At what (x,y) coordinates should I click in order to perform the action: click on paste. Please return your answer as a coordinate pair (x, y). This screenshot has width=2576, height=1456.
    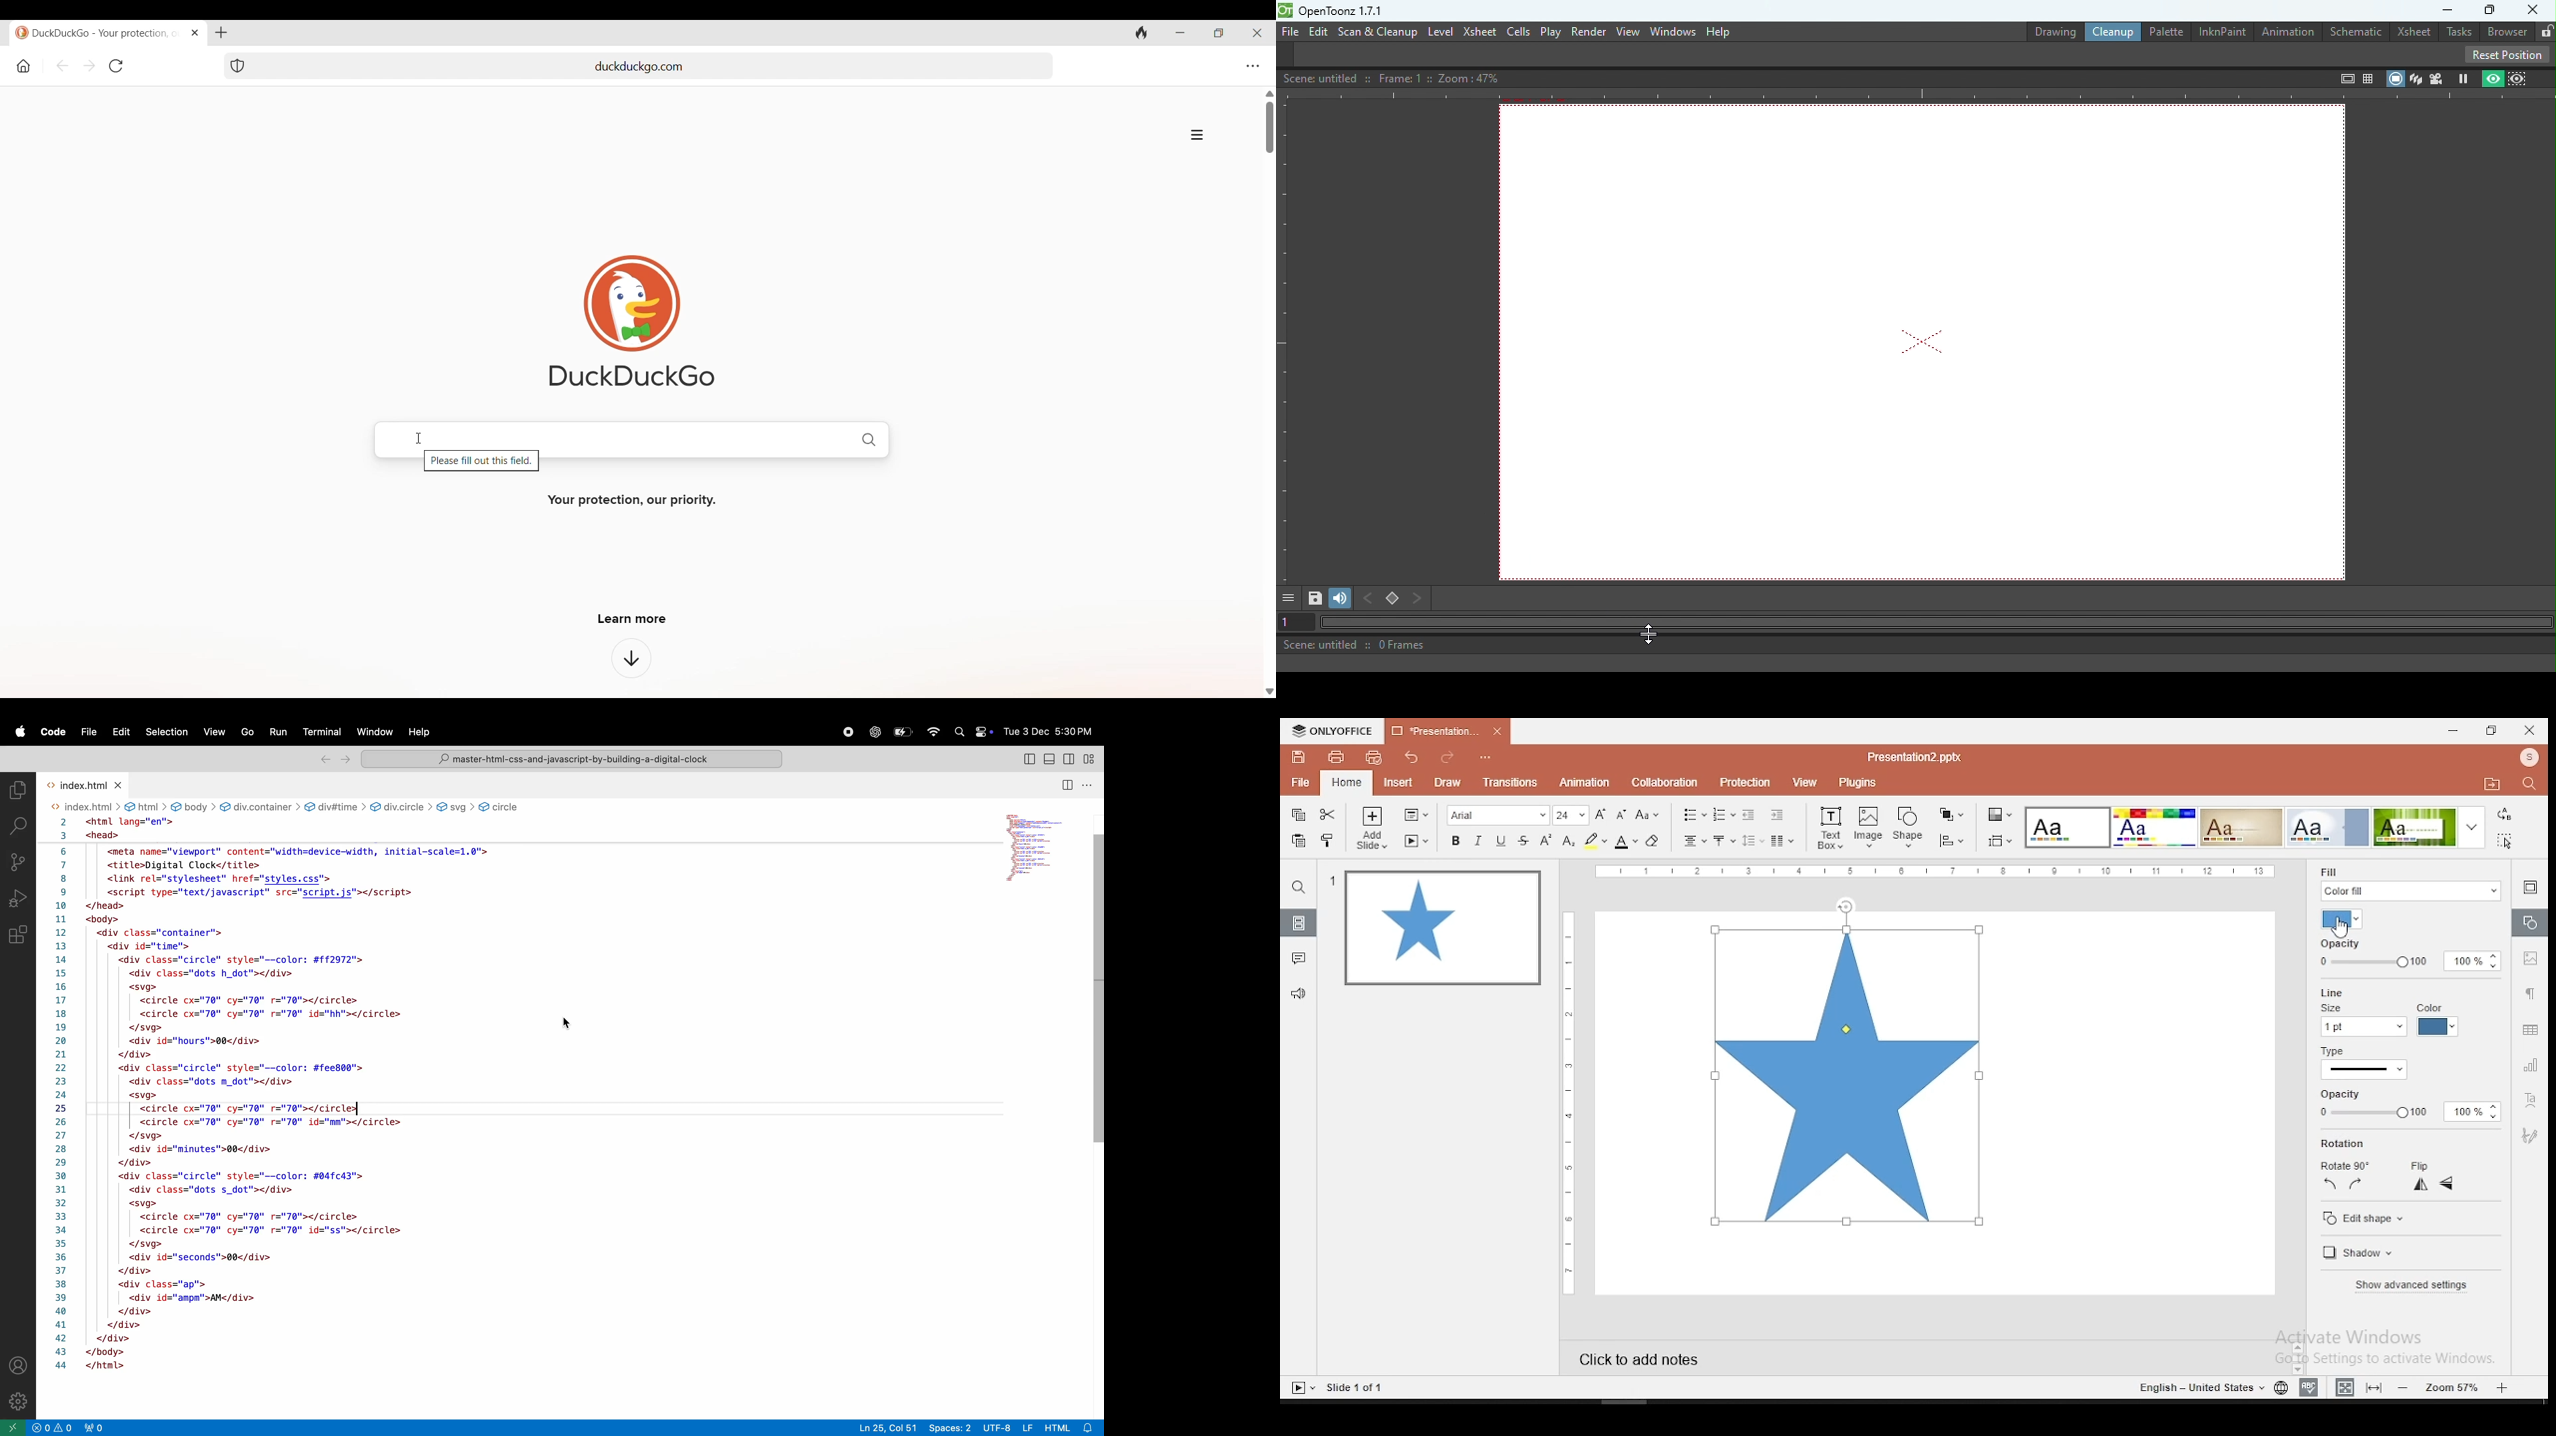
    Looking at the image, I should click on (1298, 841).